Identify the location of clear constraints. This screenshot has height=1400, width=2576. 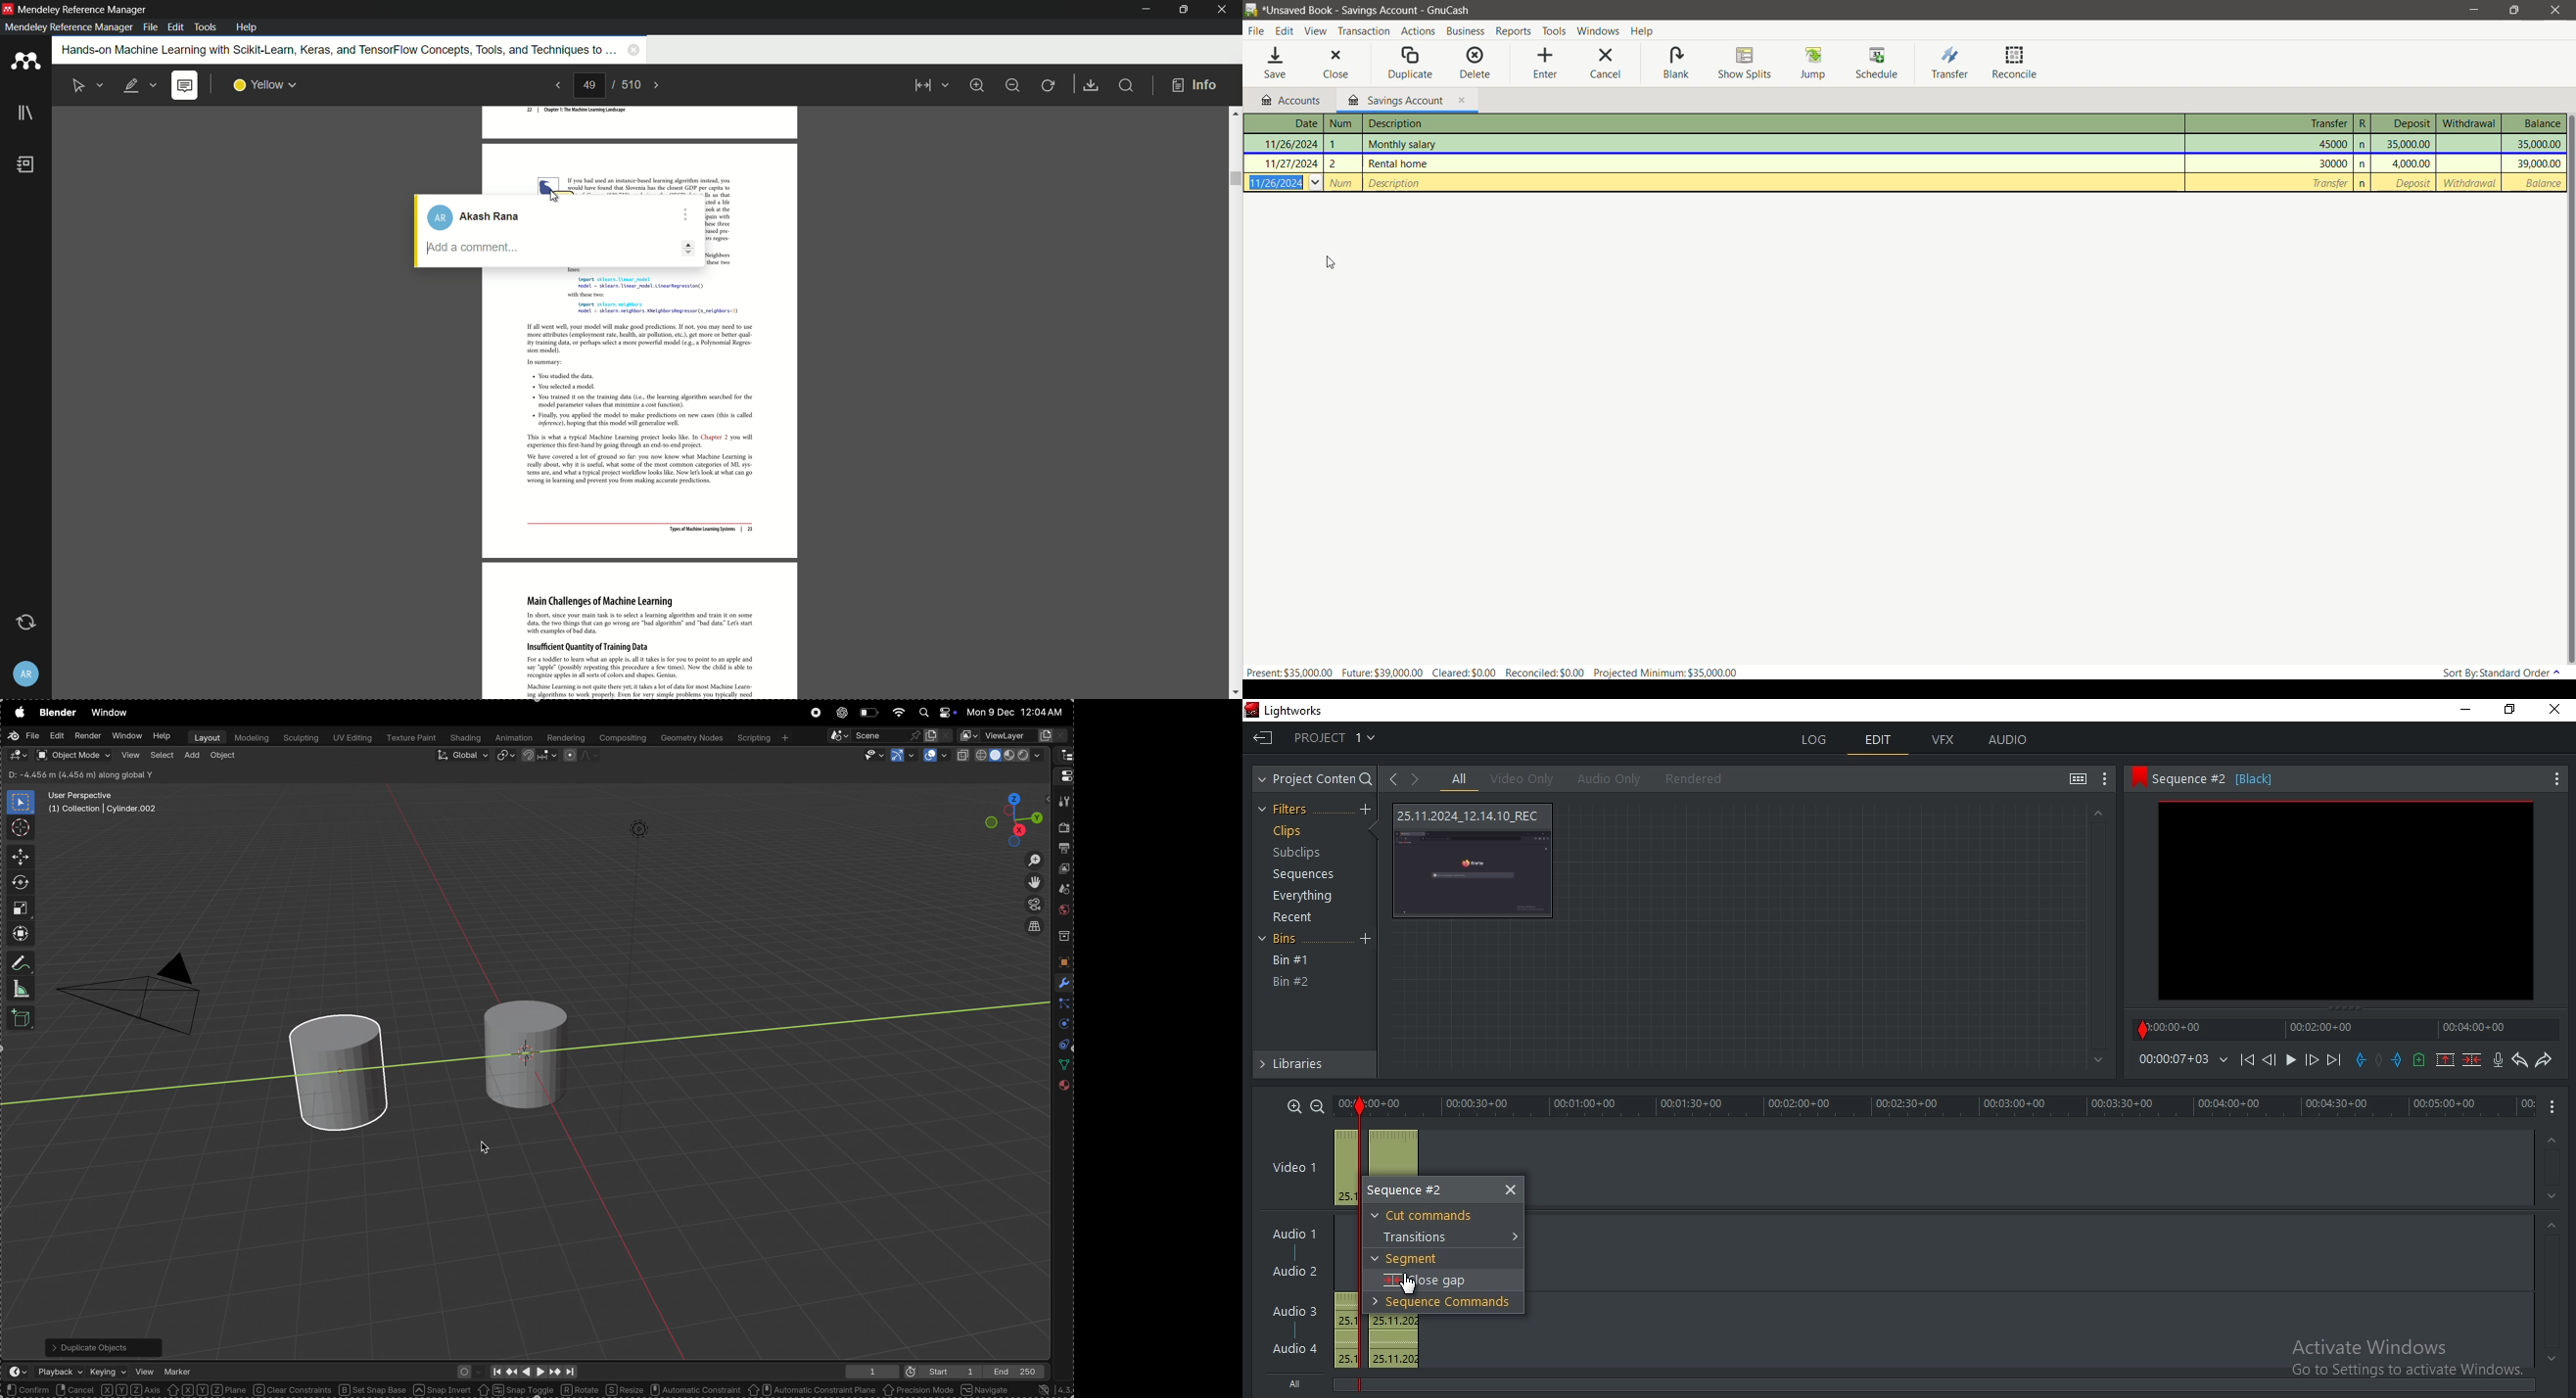
(293, 1391).